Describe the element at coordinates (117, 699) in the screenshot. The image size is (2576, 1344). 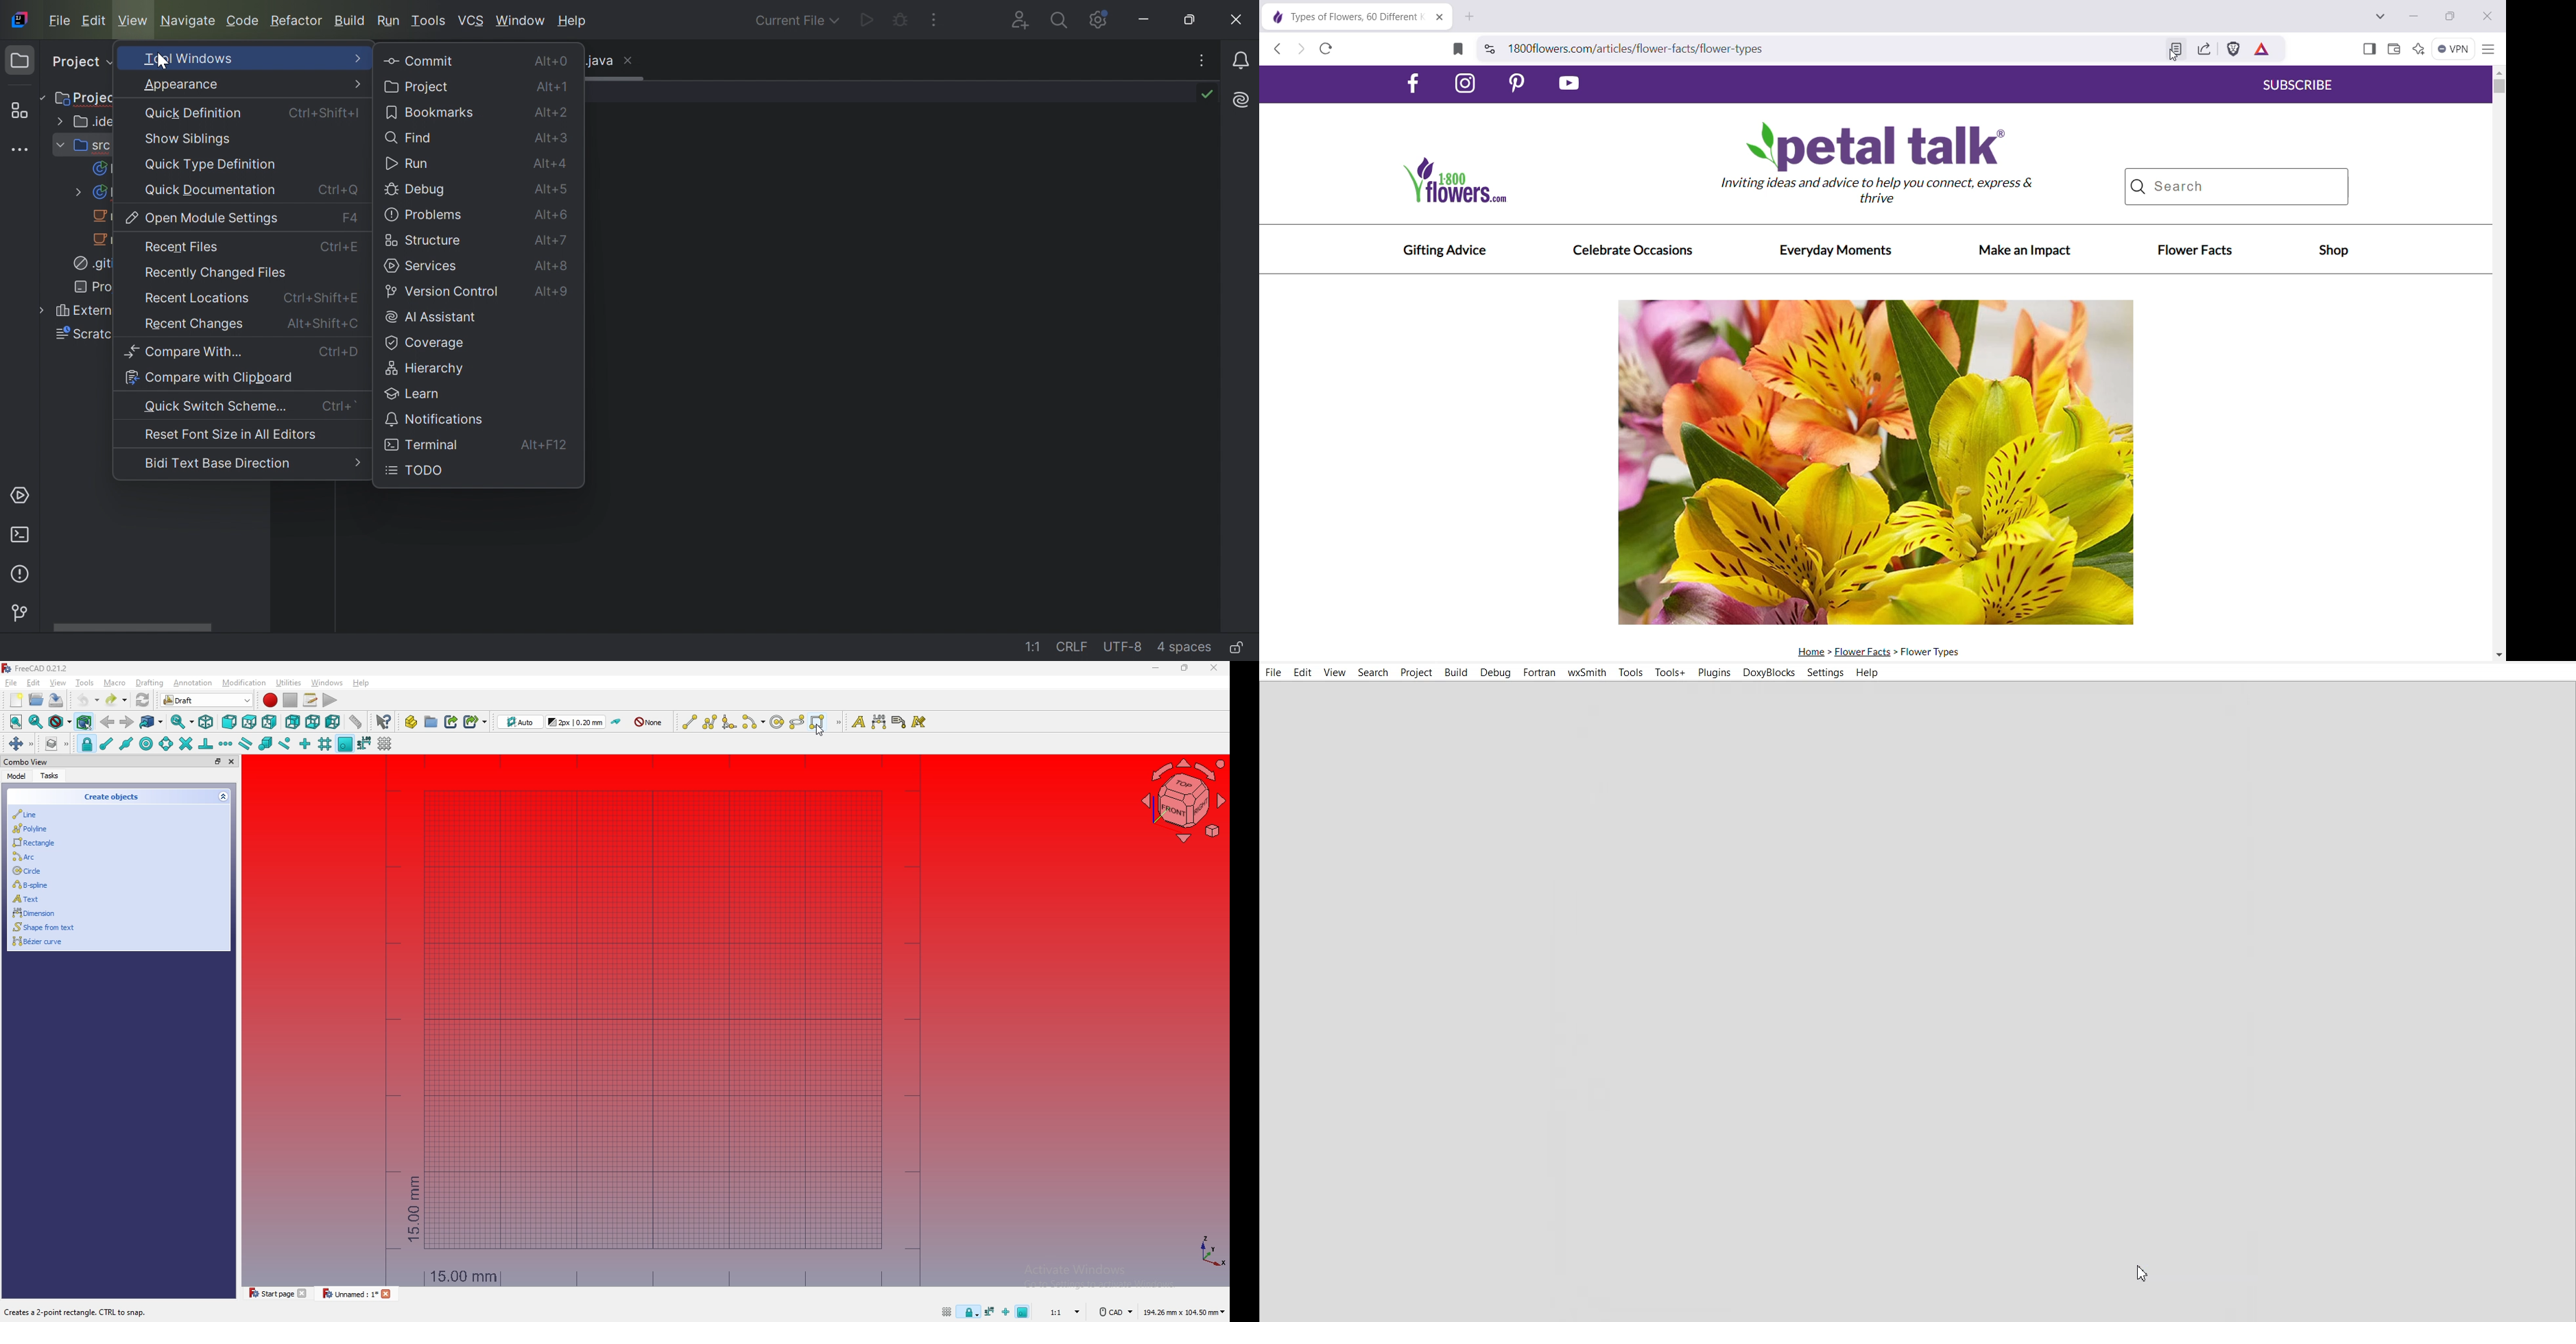
I see `redo` at that location.